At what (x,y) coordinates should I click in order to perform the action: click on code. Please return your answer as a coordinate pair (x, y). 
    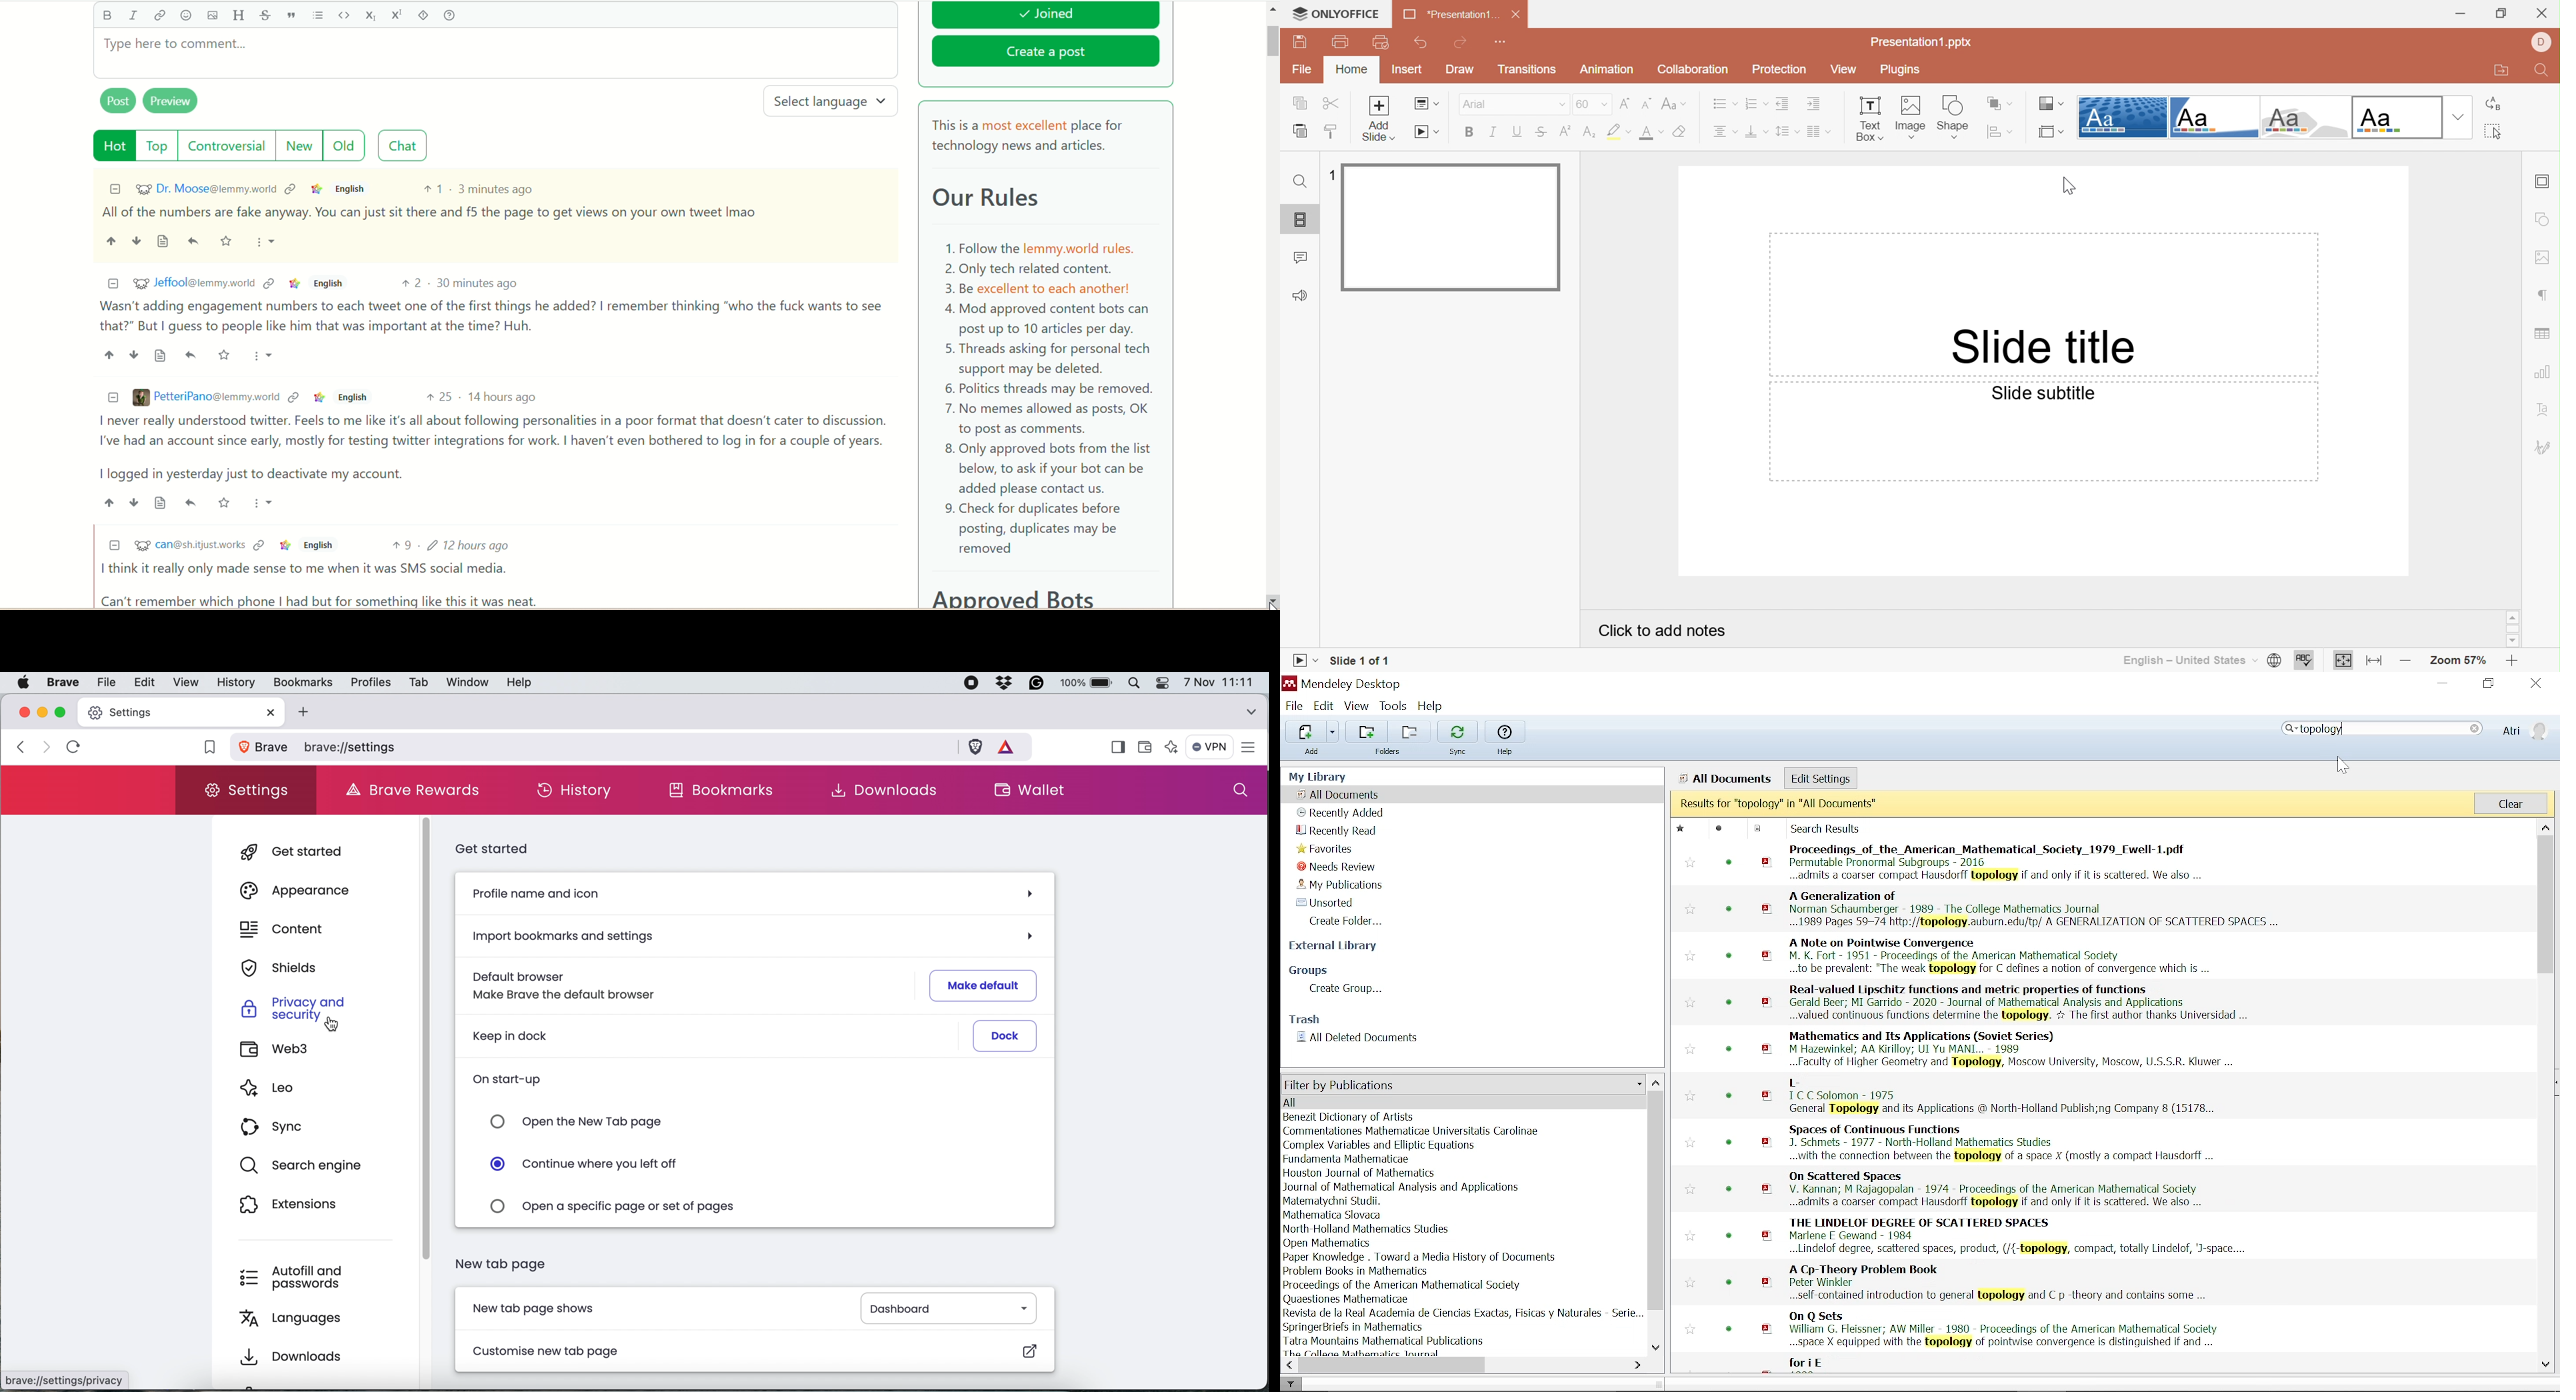
    Looking at the image, I should click on (343, 15).